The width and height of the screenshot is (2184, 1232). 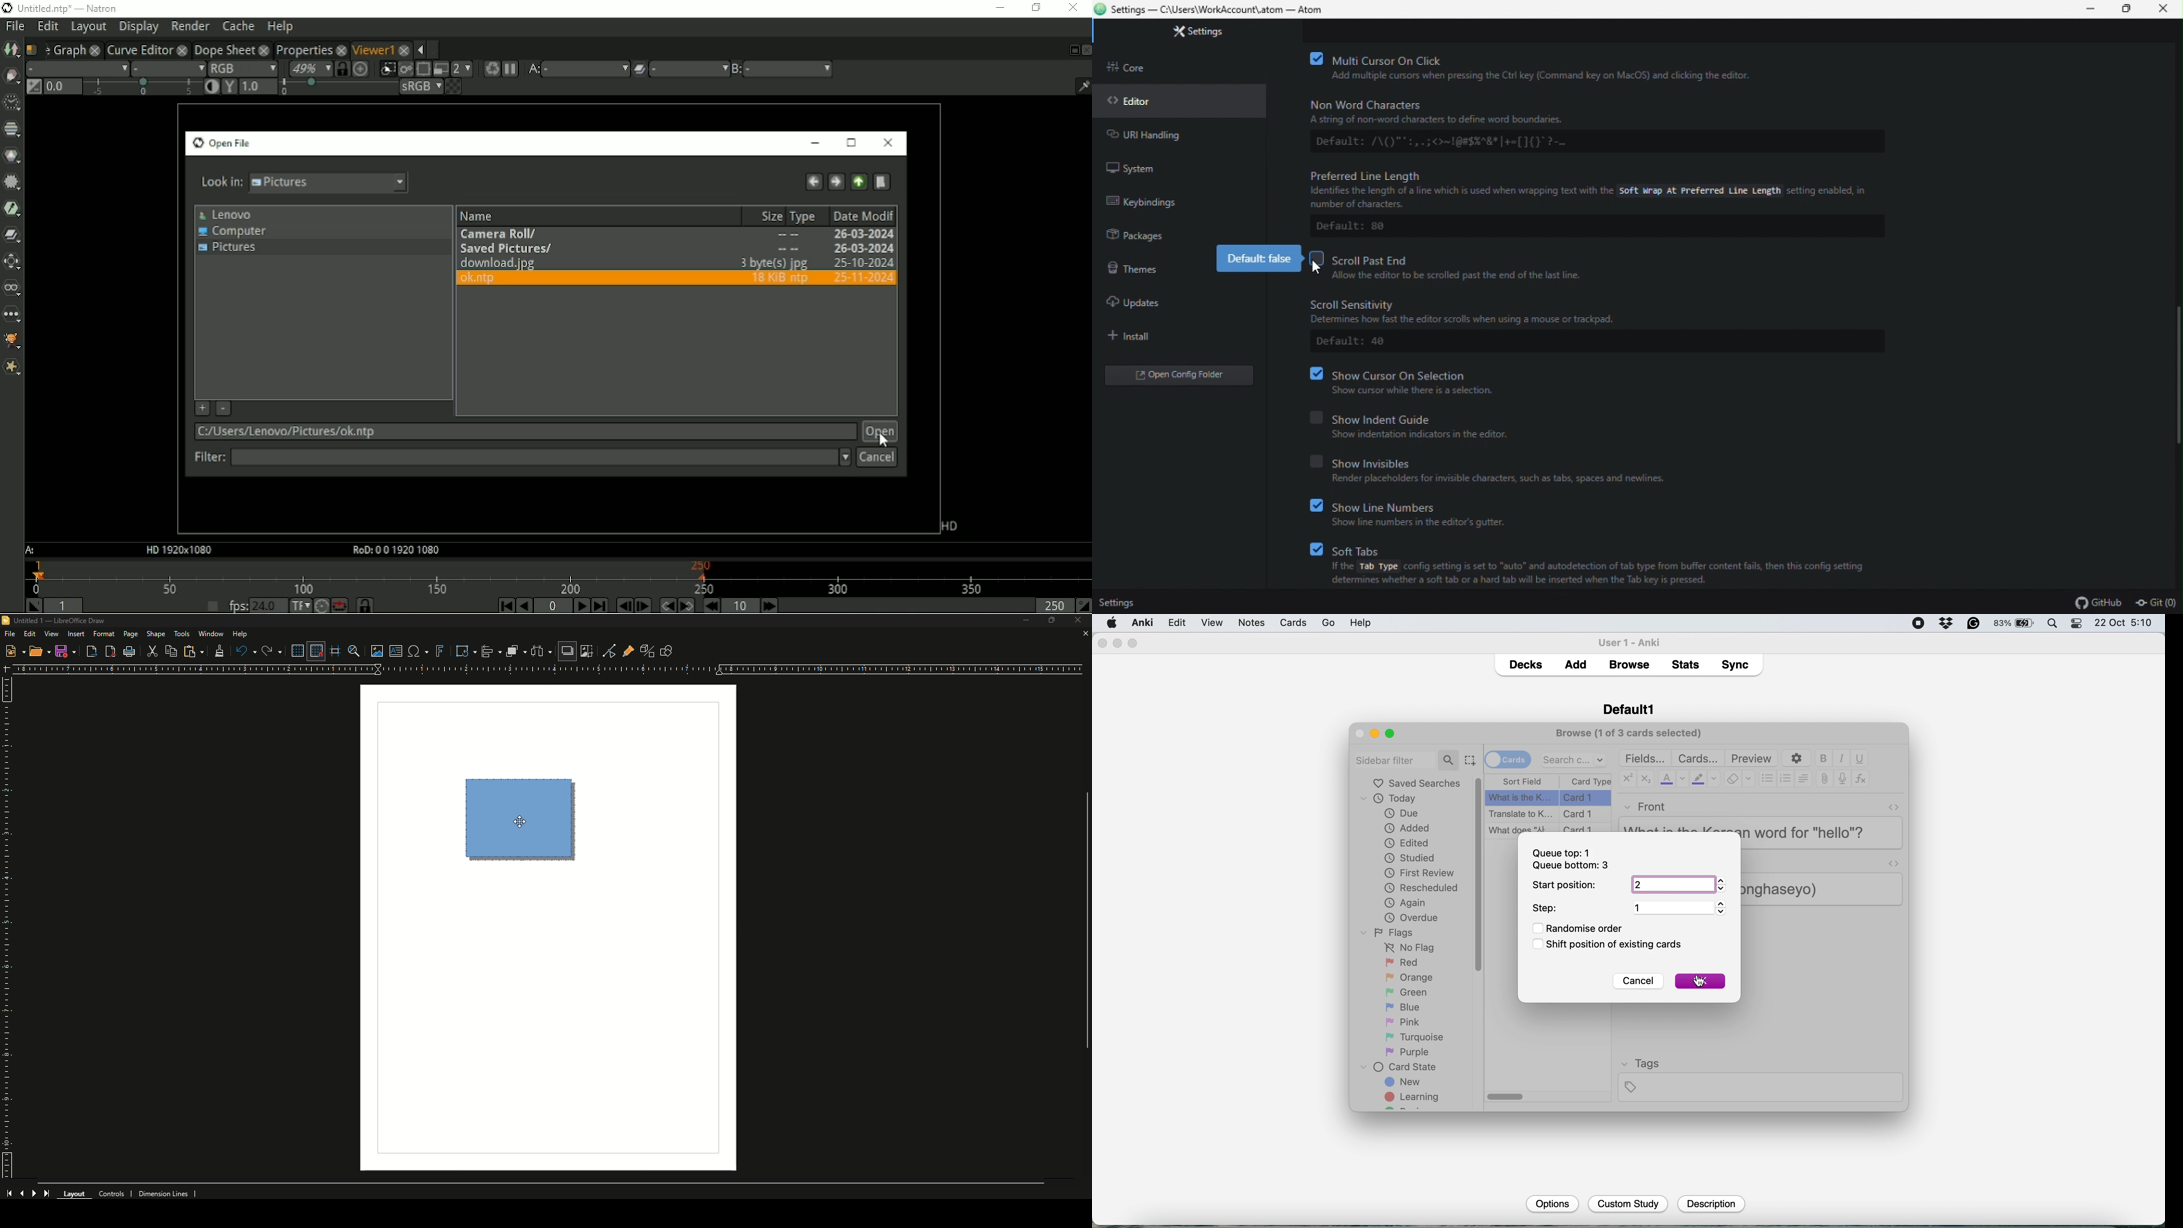 I want to click on text color, so click(x=1673, y=779).